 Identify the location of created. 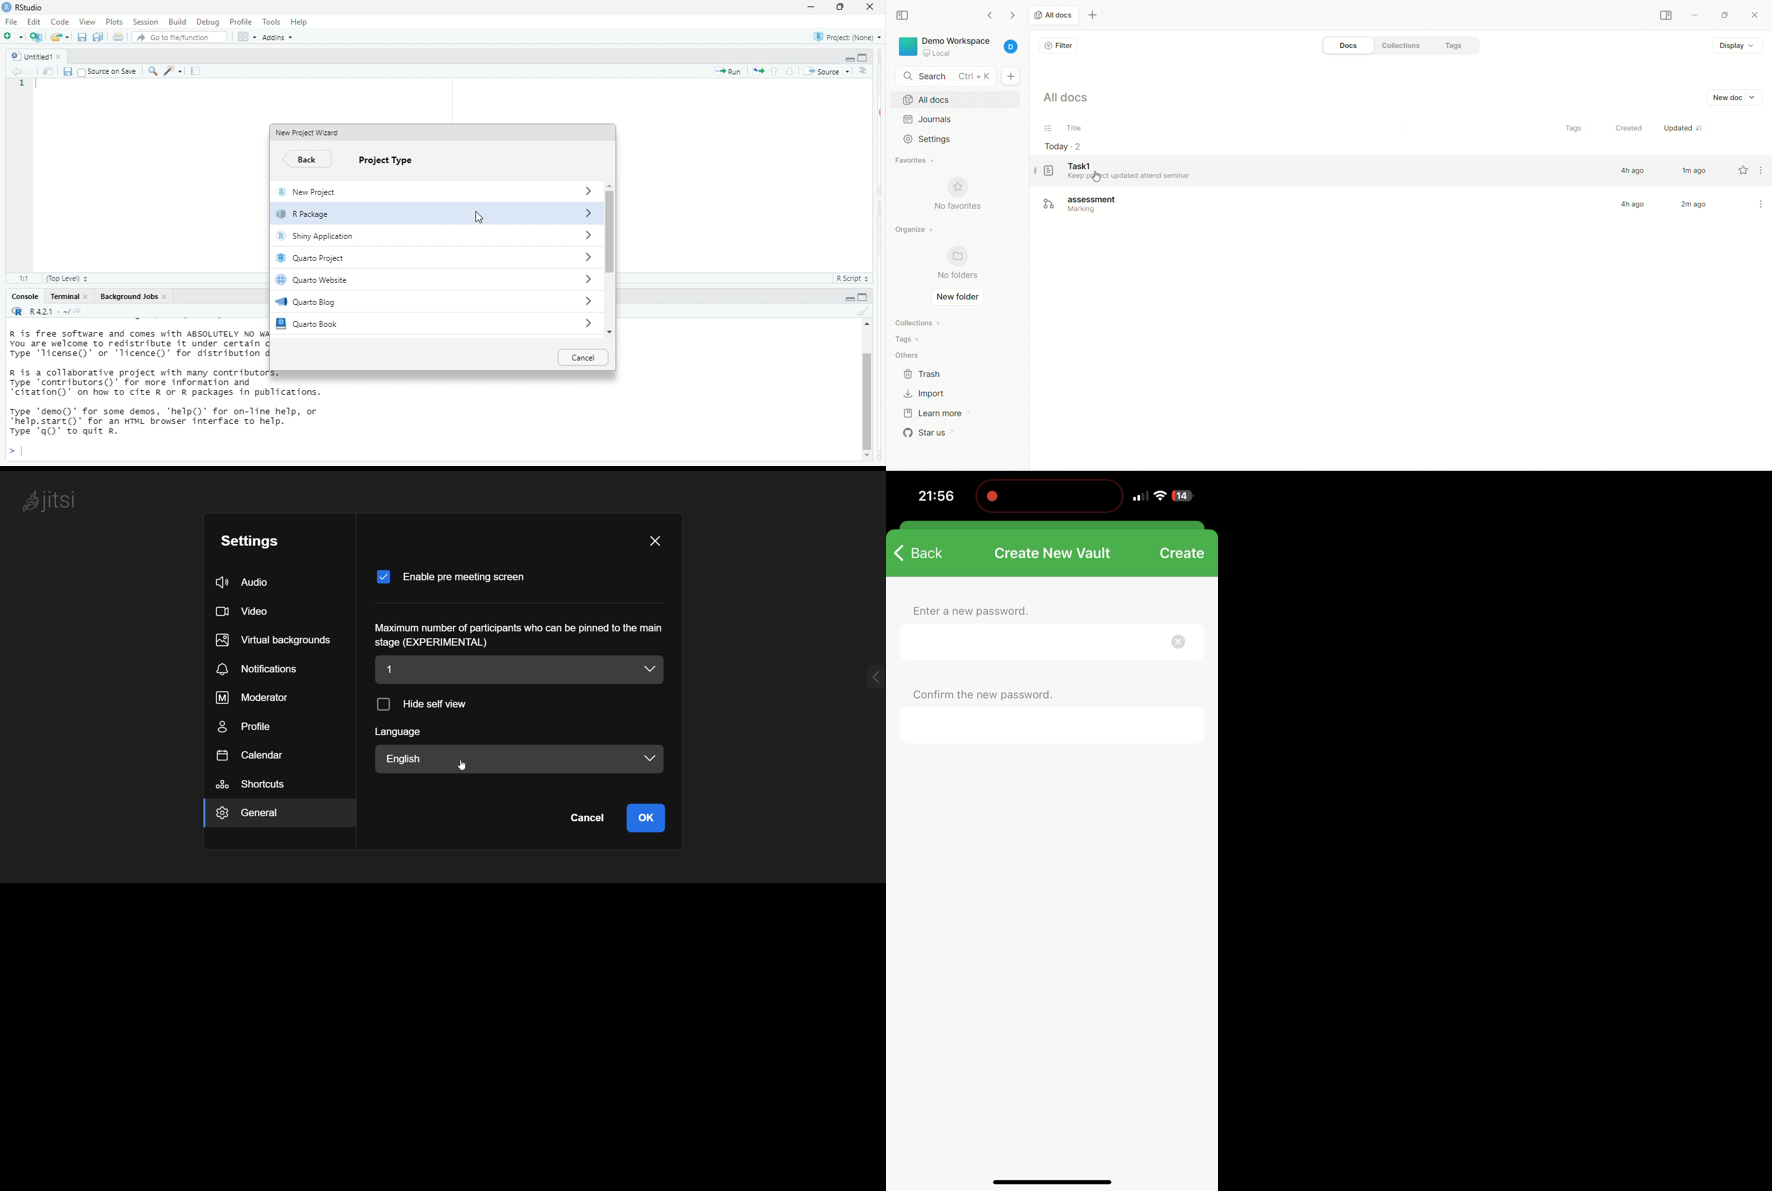
(1627, 129).